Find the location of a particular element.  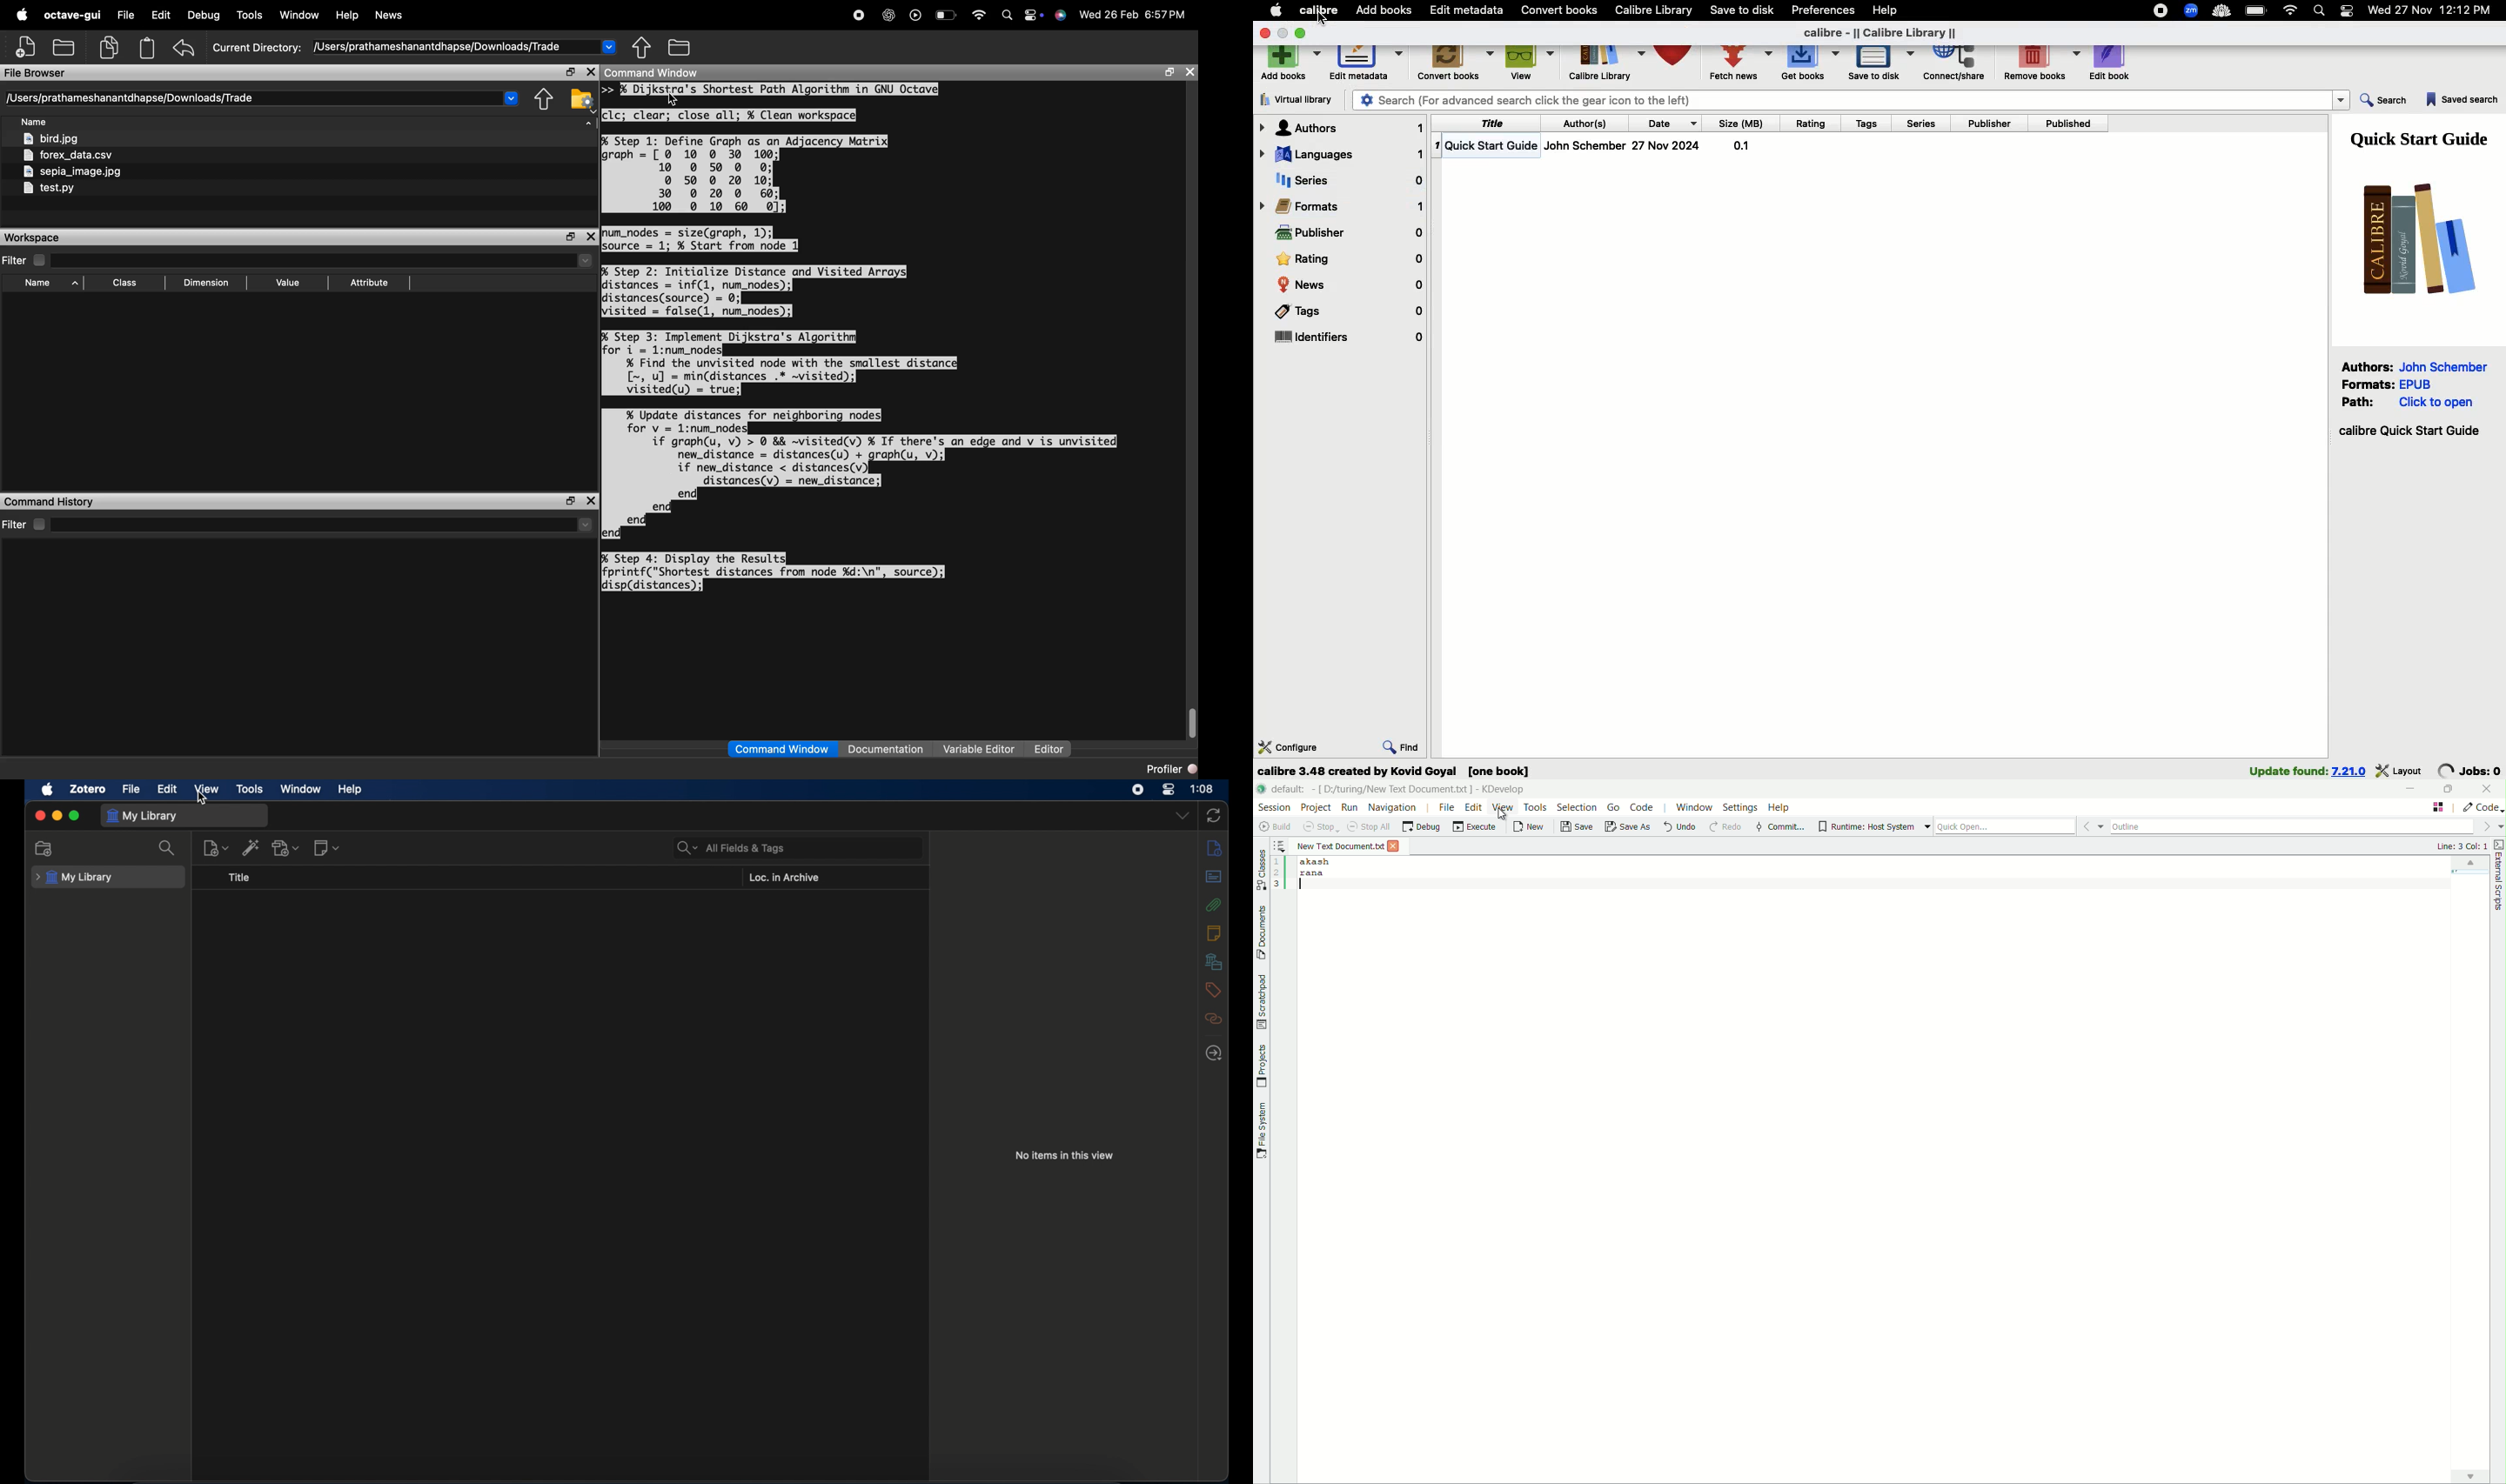

variable editor is located at coordinates (979, 749).